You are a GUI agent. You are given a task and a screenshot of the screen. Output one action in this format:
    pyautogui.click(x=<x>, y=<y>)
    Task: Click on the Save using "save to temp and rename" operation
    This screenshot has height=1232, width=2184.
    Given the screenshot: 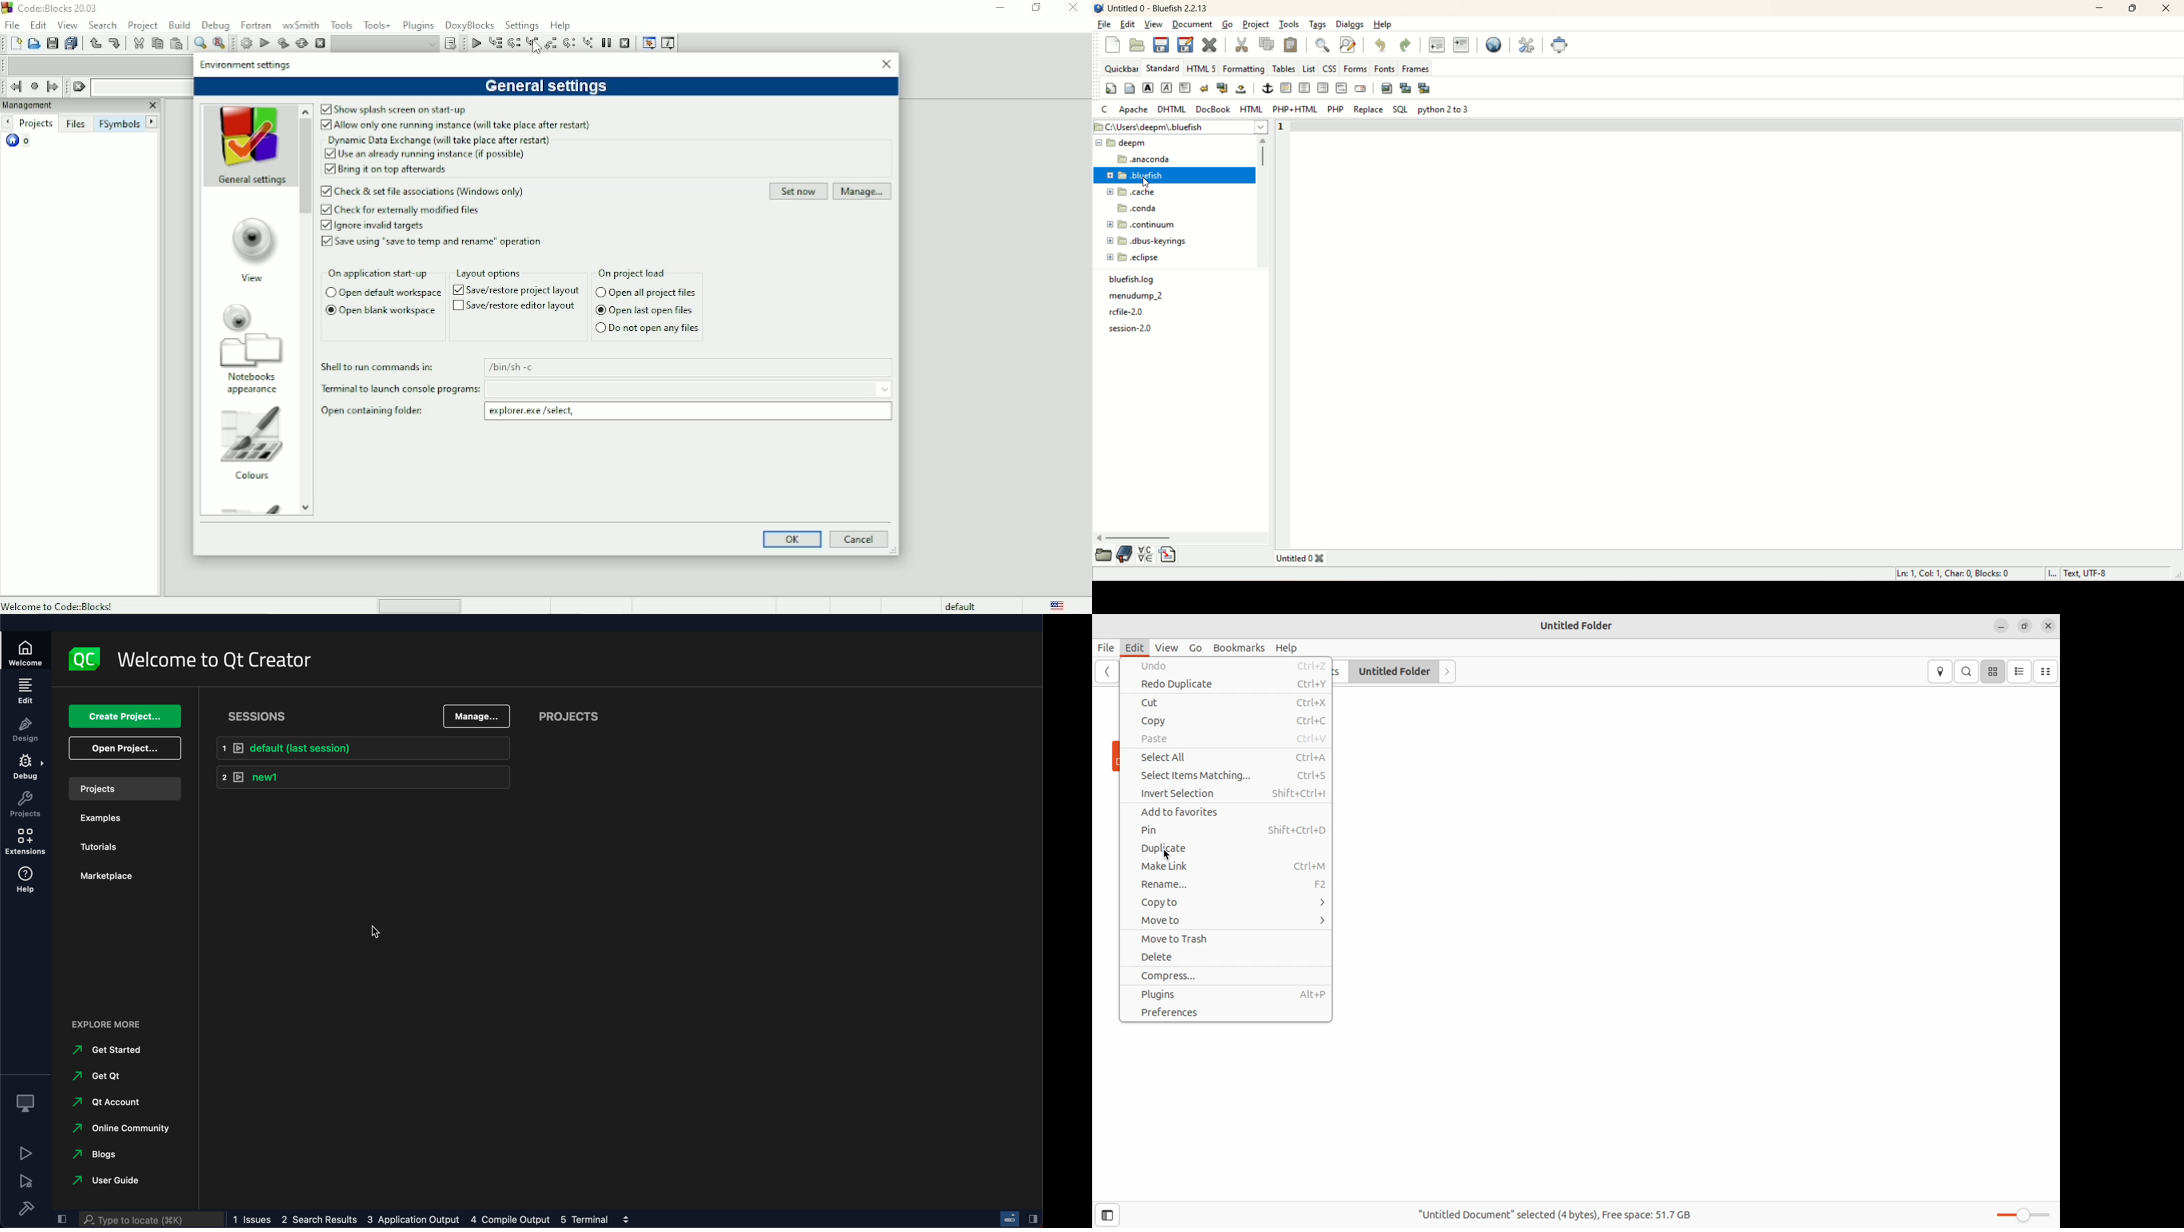 What is the action you would take?
    pyautogui.click(x=432, y=243)
    